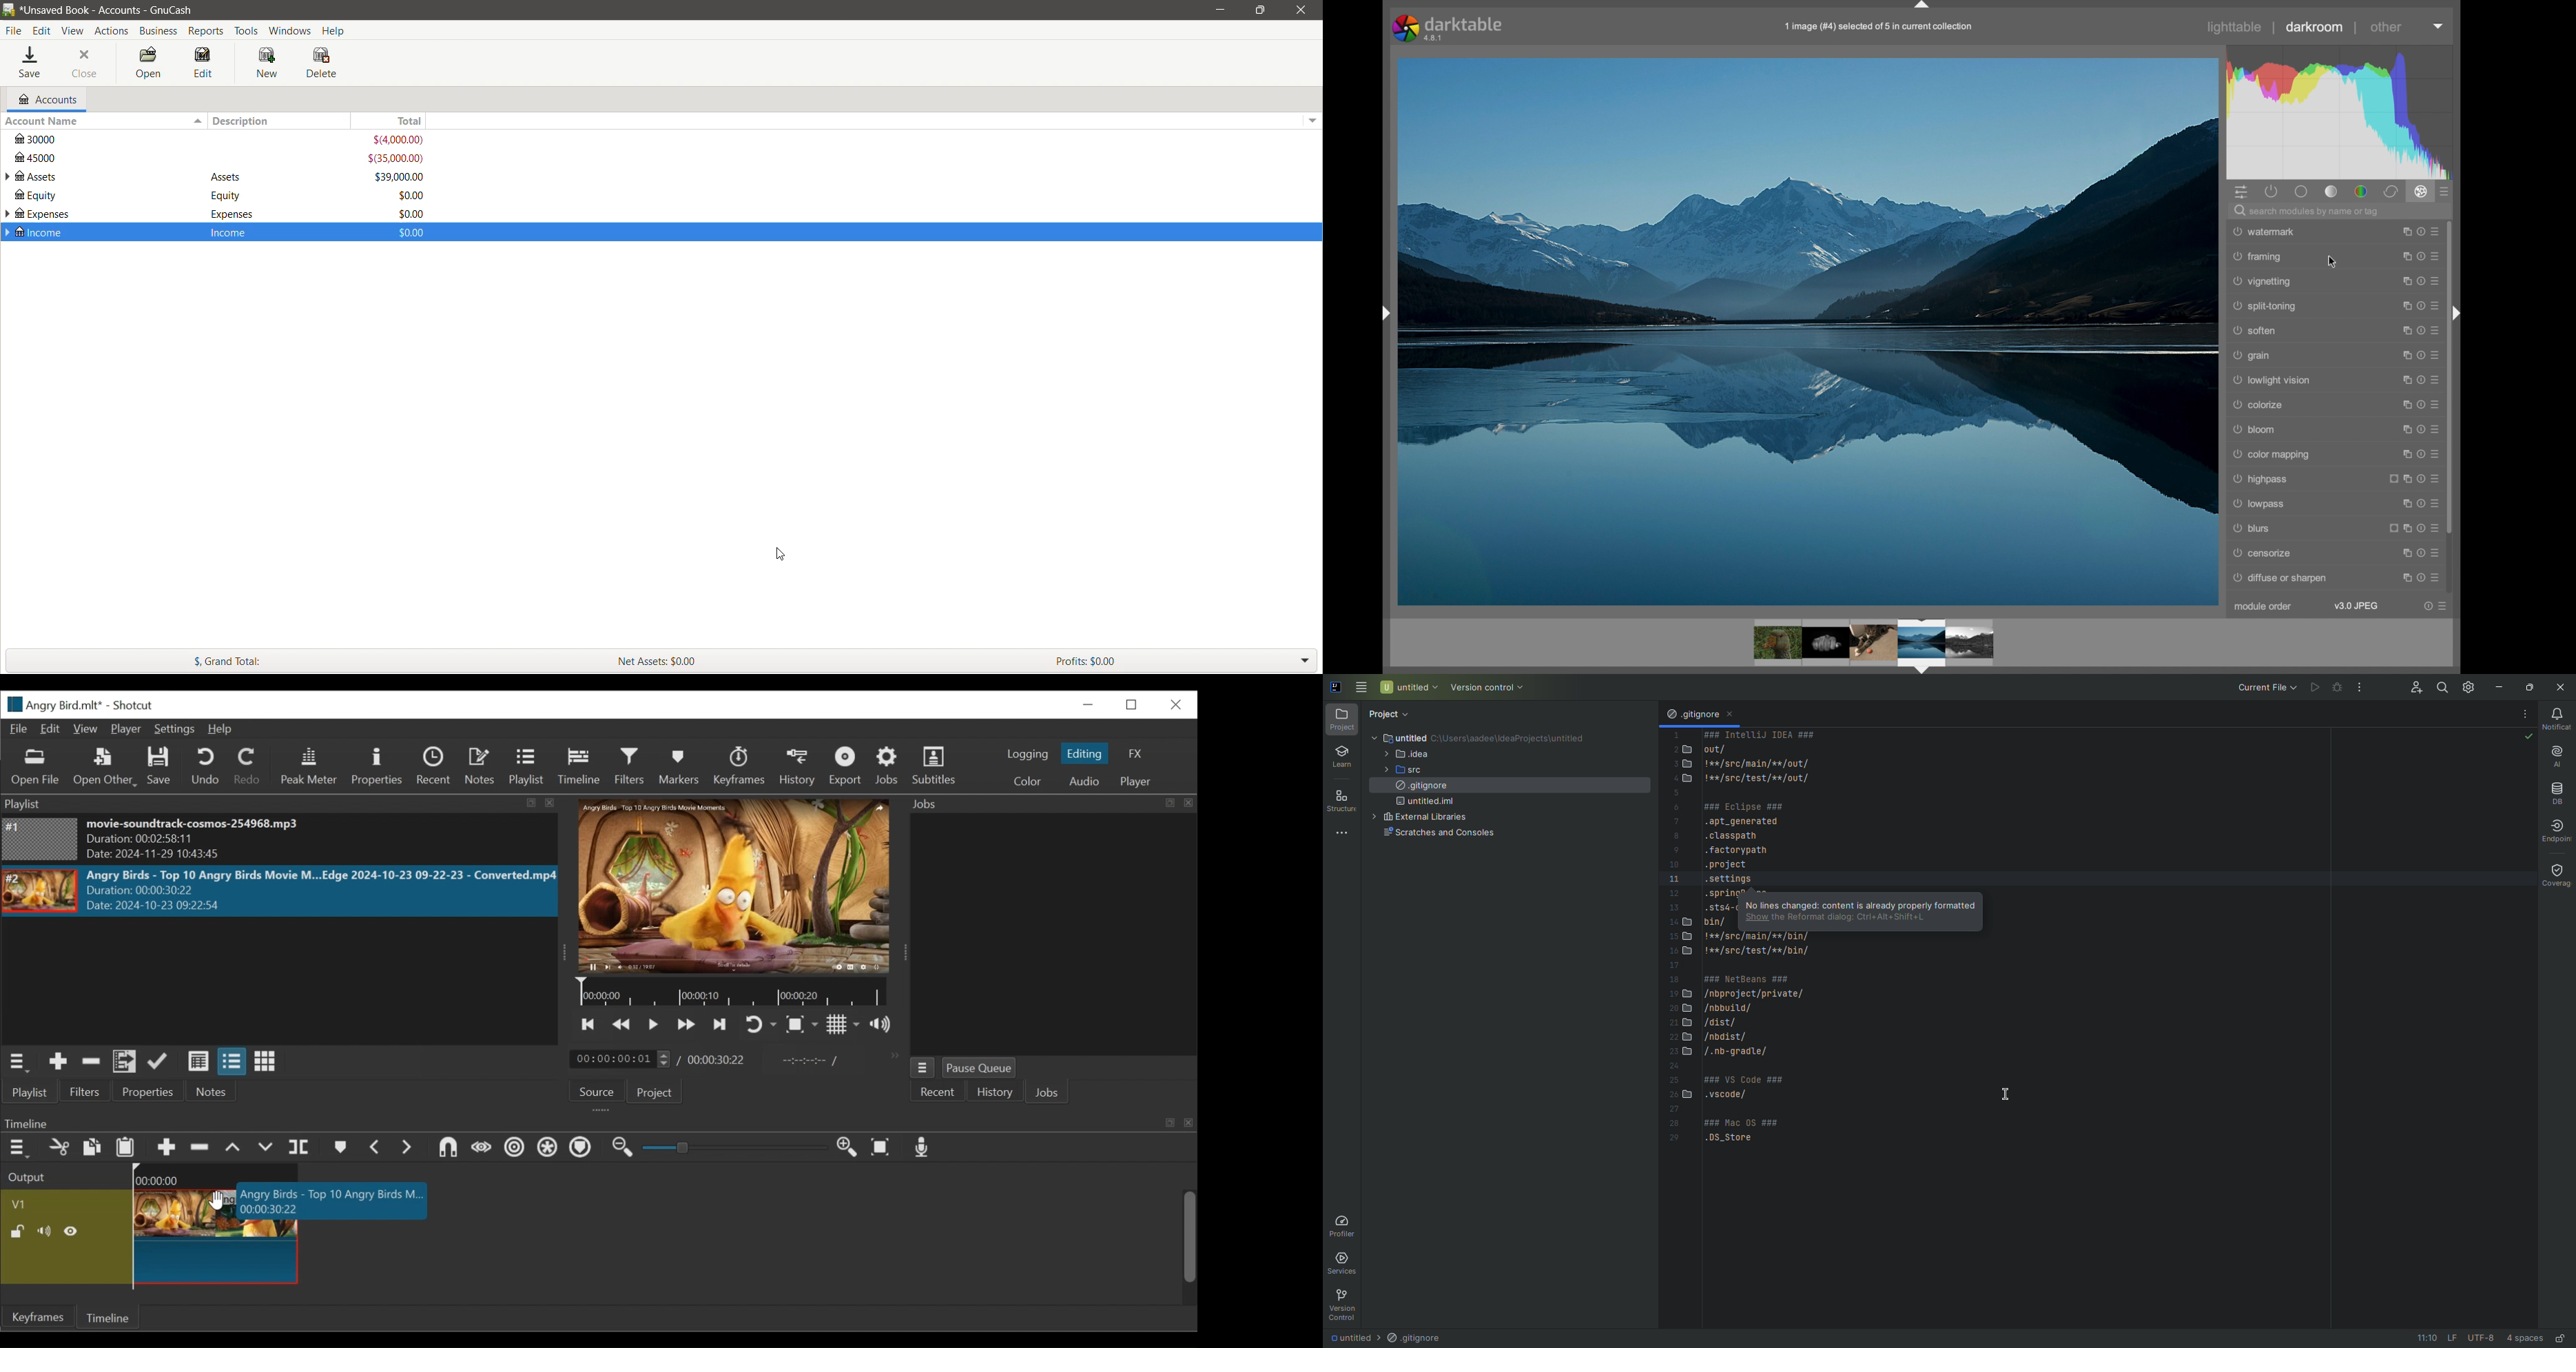 The width and height of the screenshot is (2576, 1372). I want to click on Playlist, so click(34, 1092).